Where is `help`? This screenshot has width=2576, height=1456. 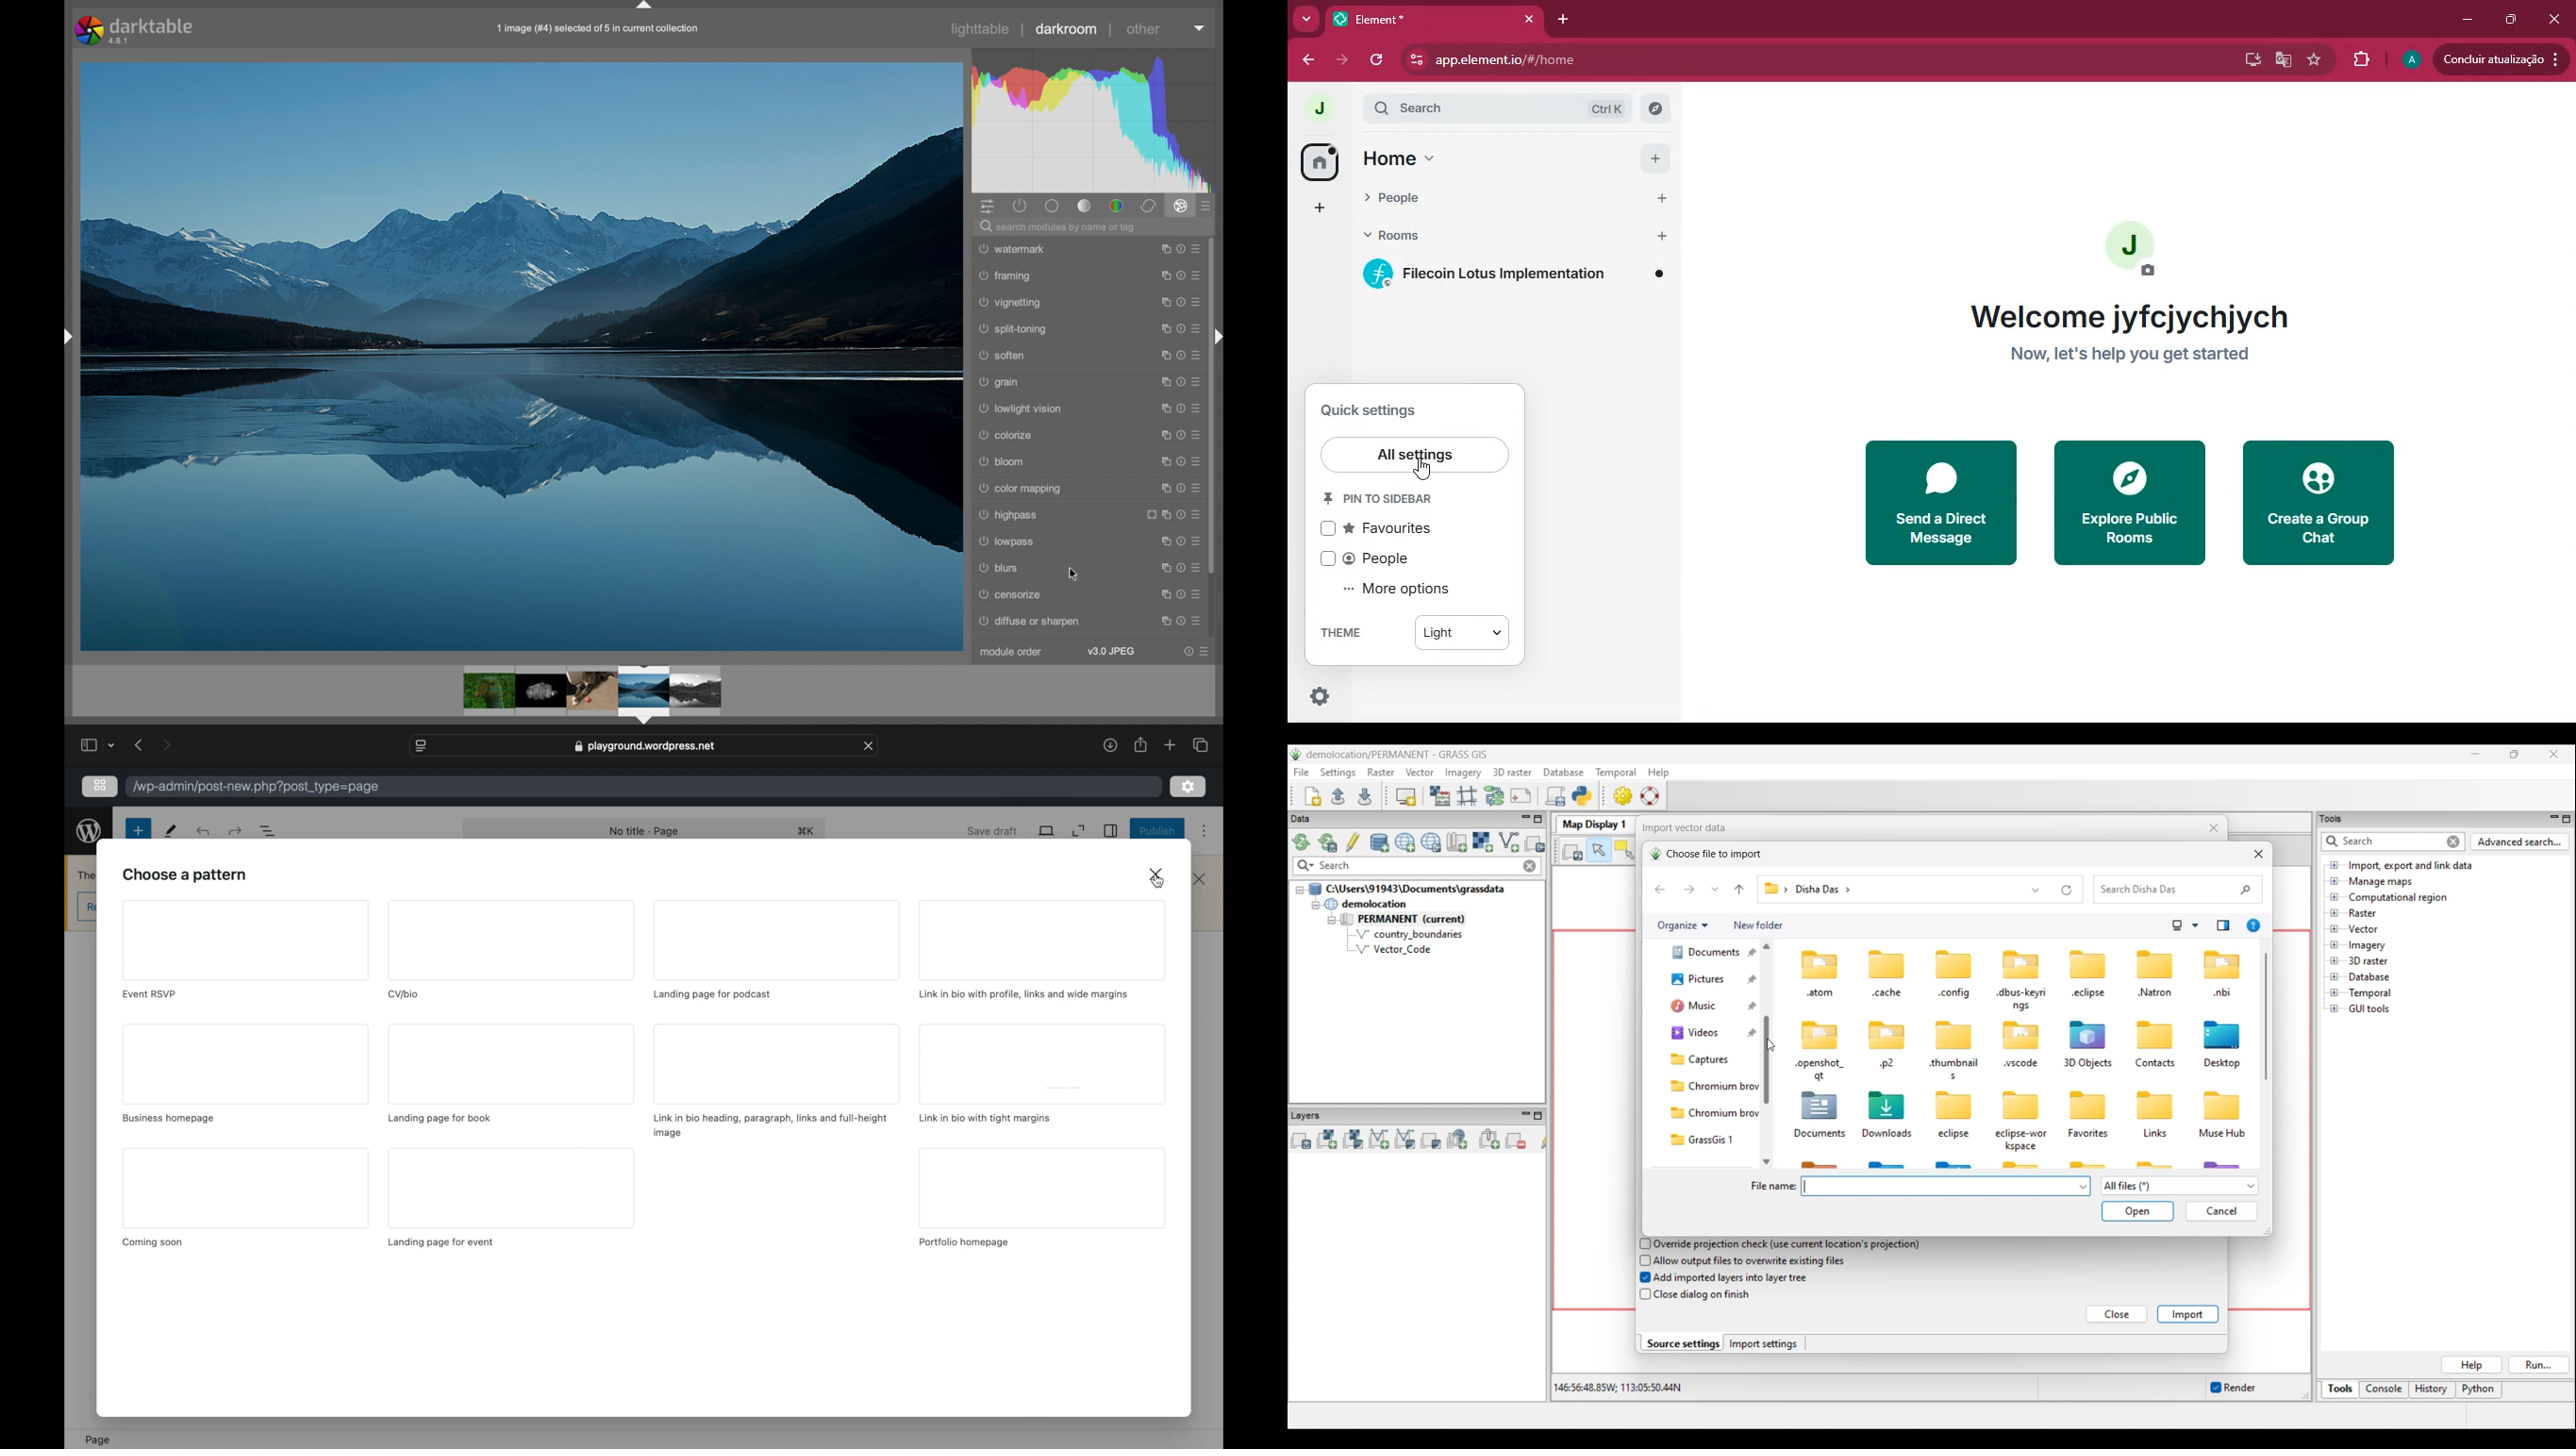 help is located at coordinates (1179, 409).